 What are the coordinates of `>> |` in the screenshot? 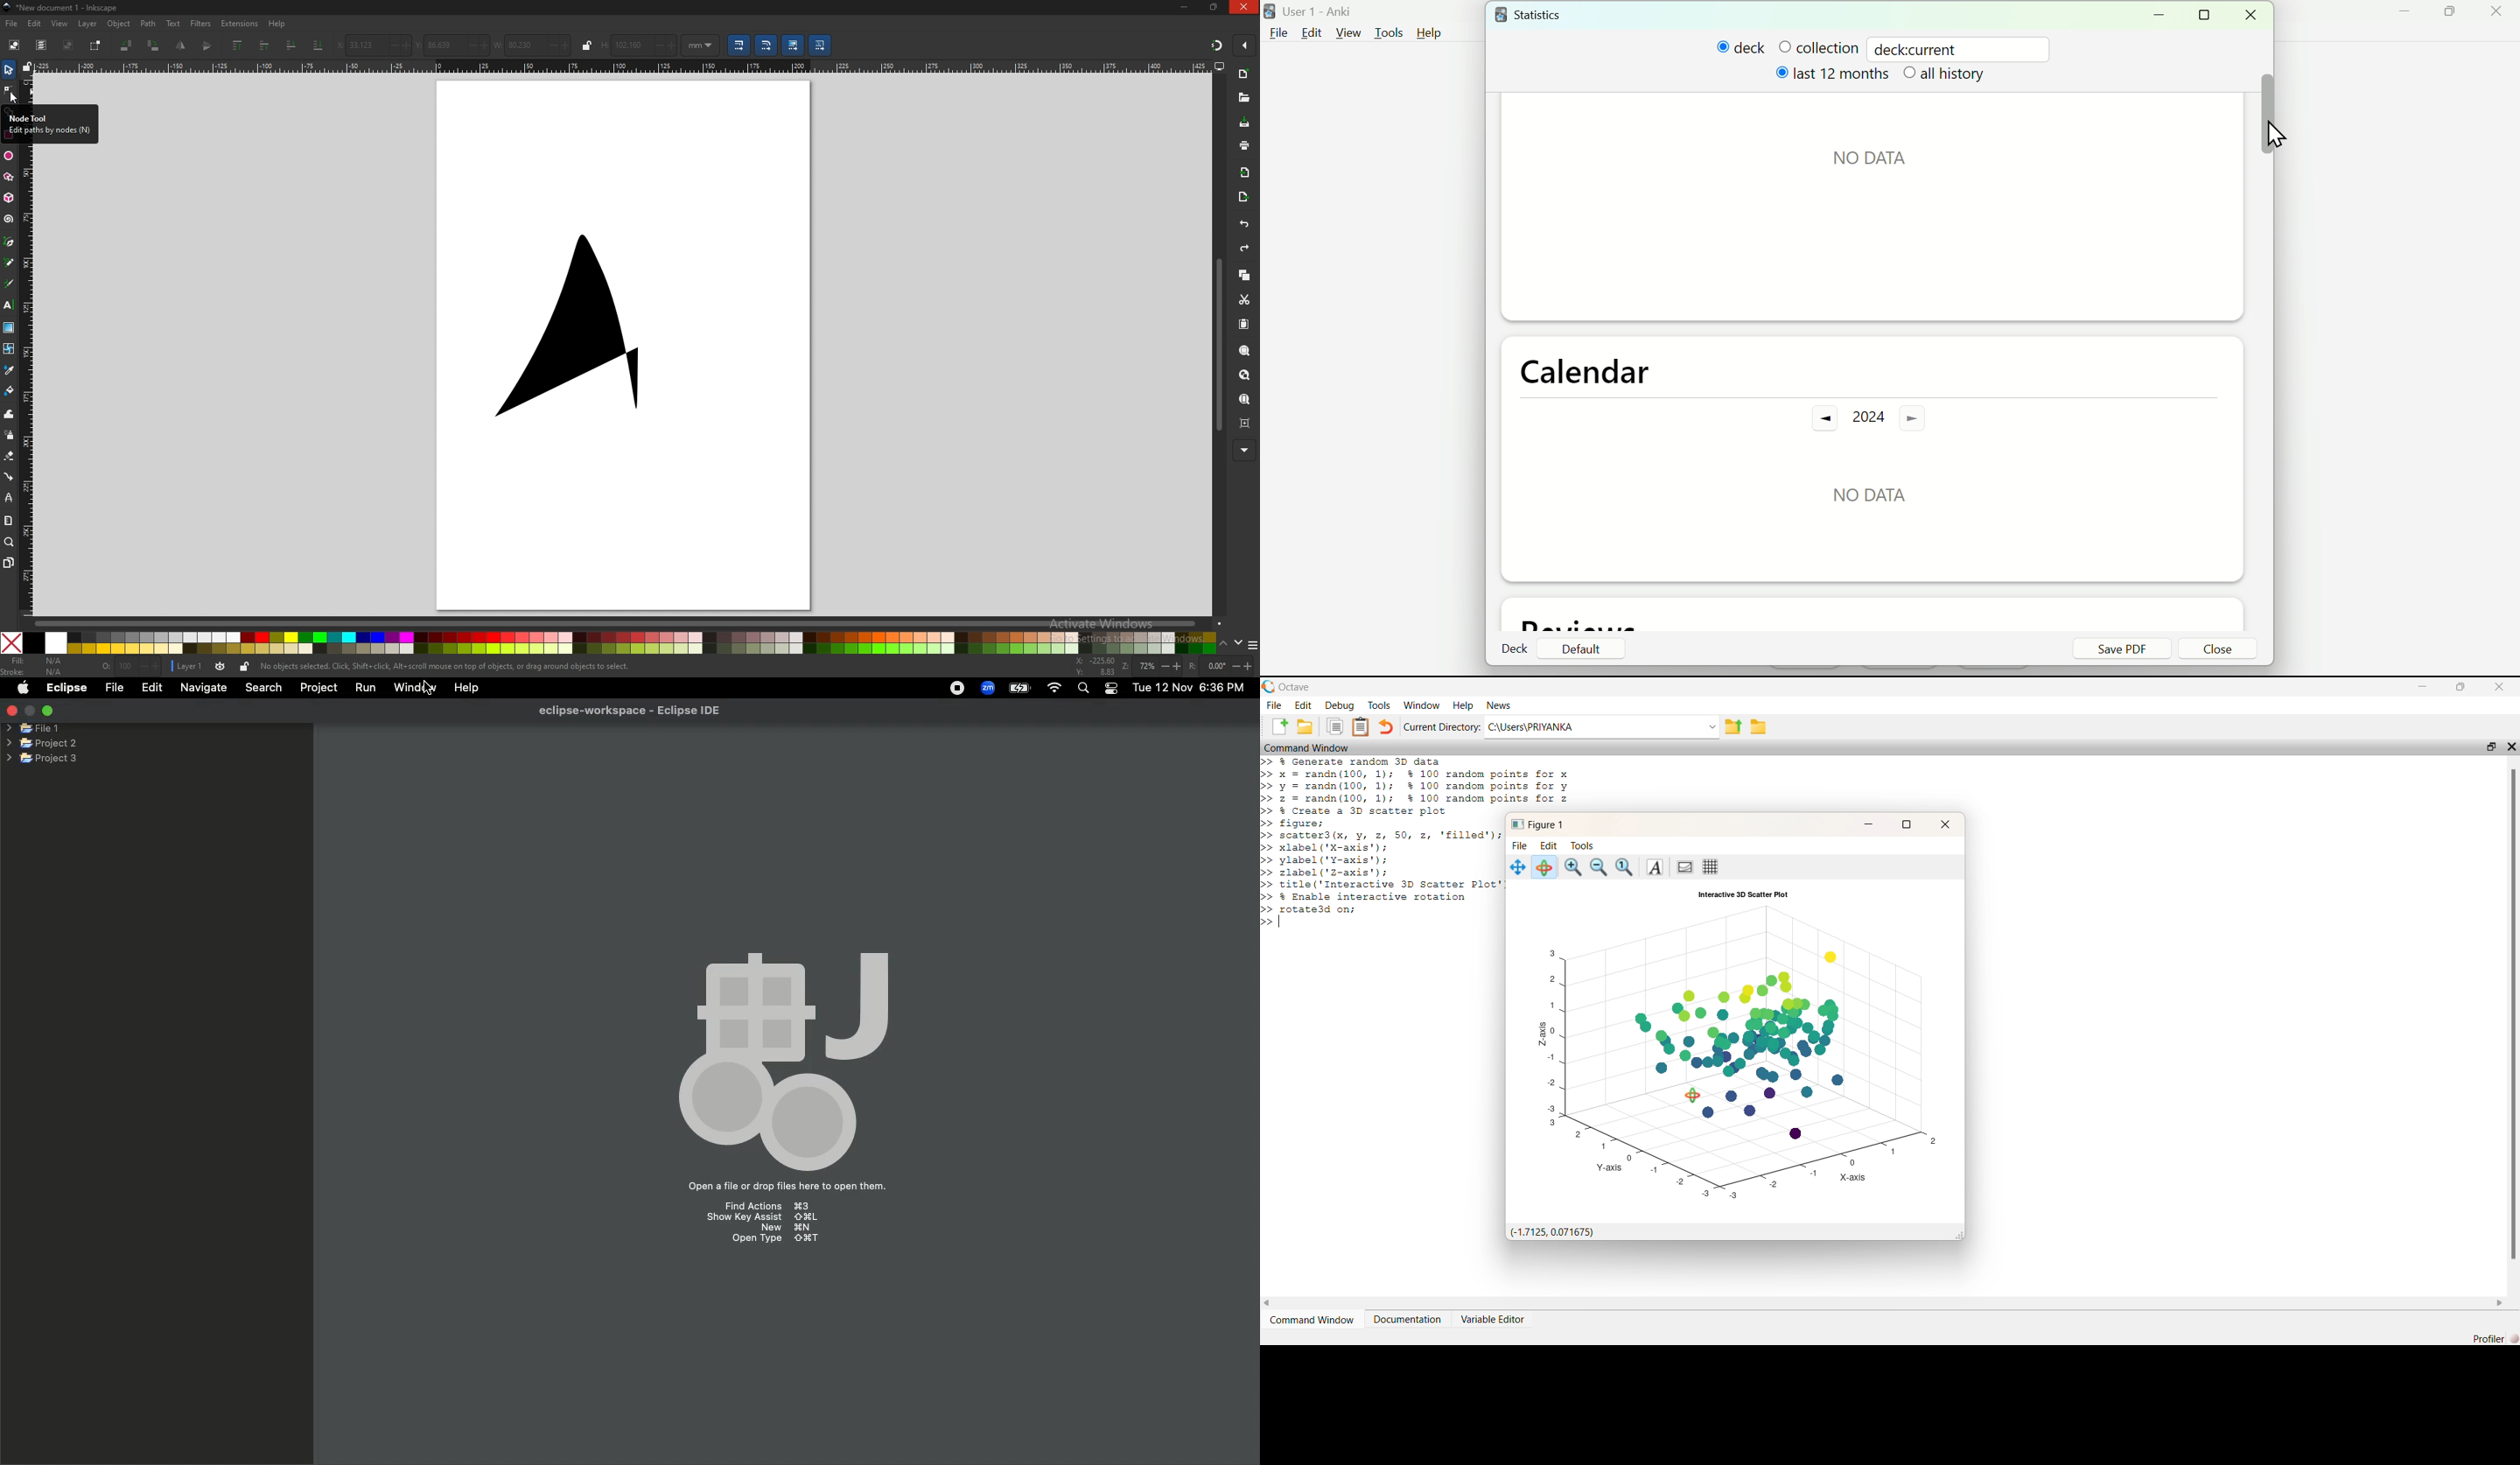 It's located at (1274, 923).